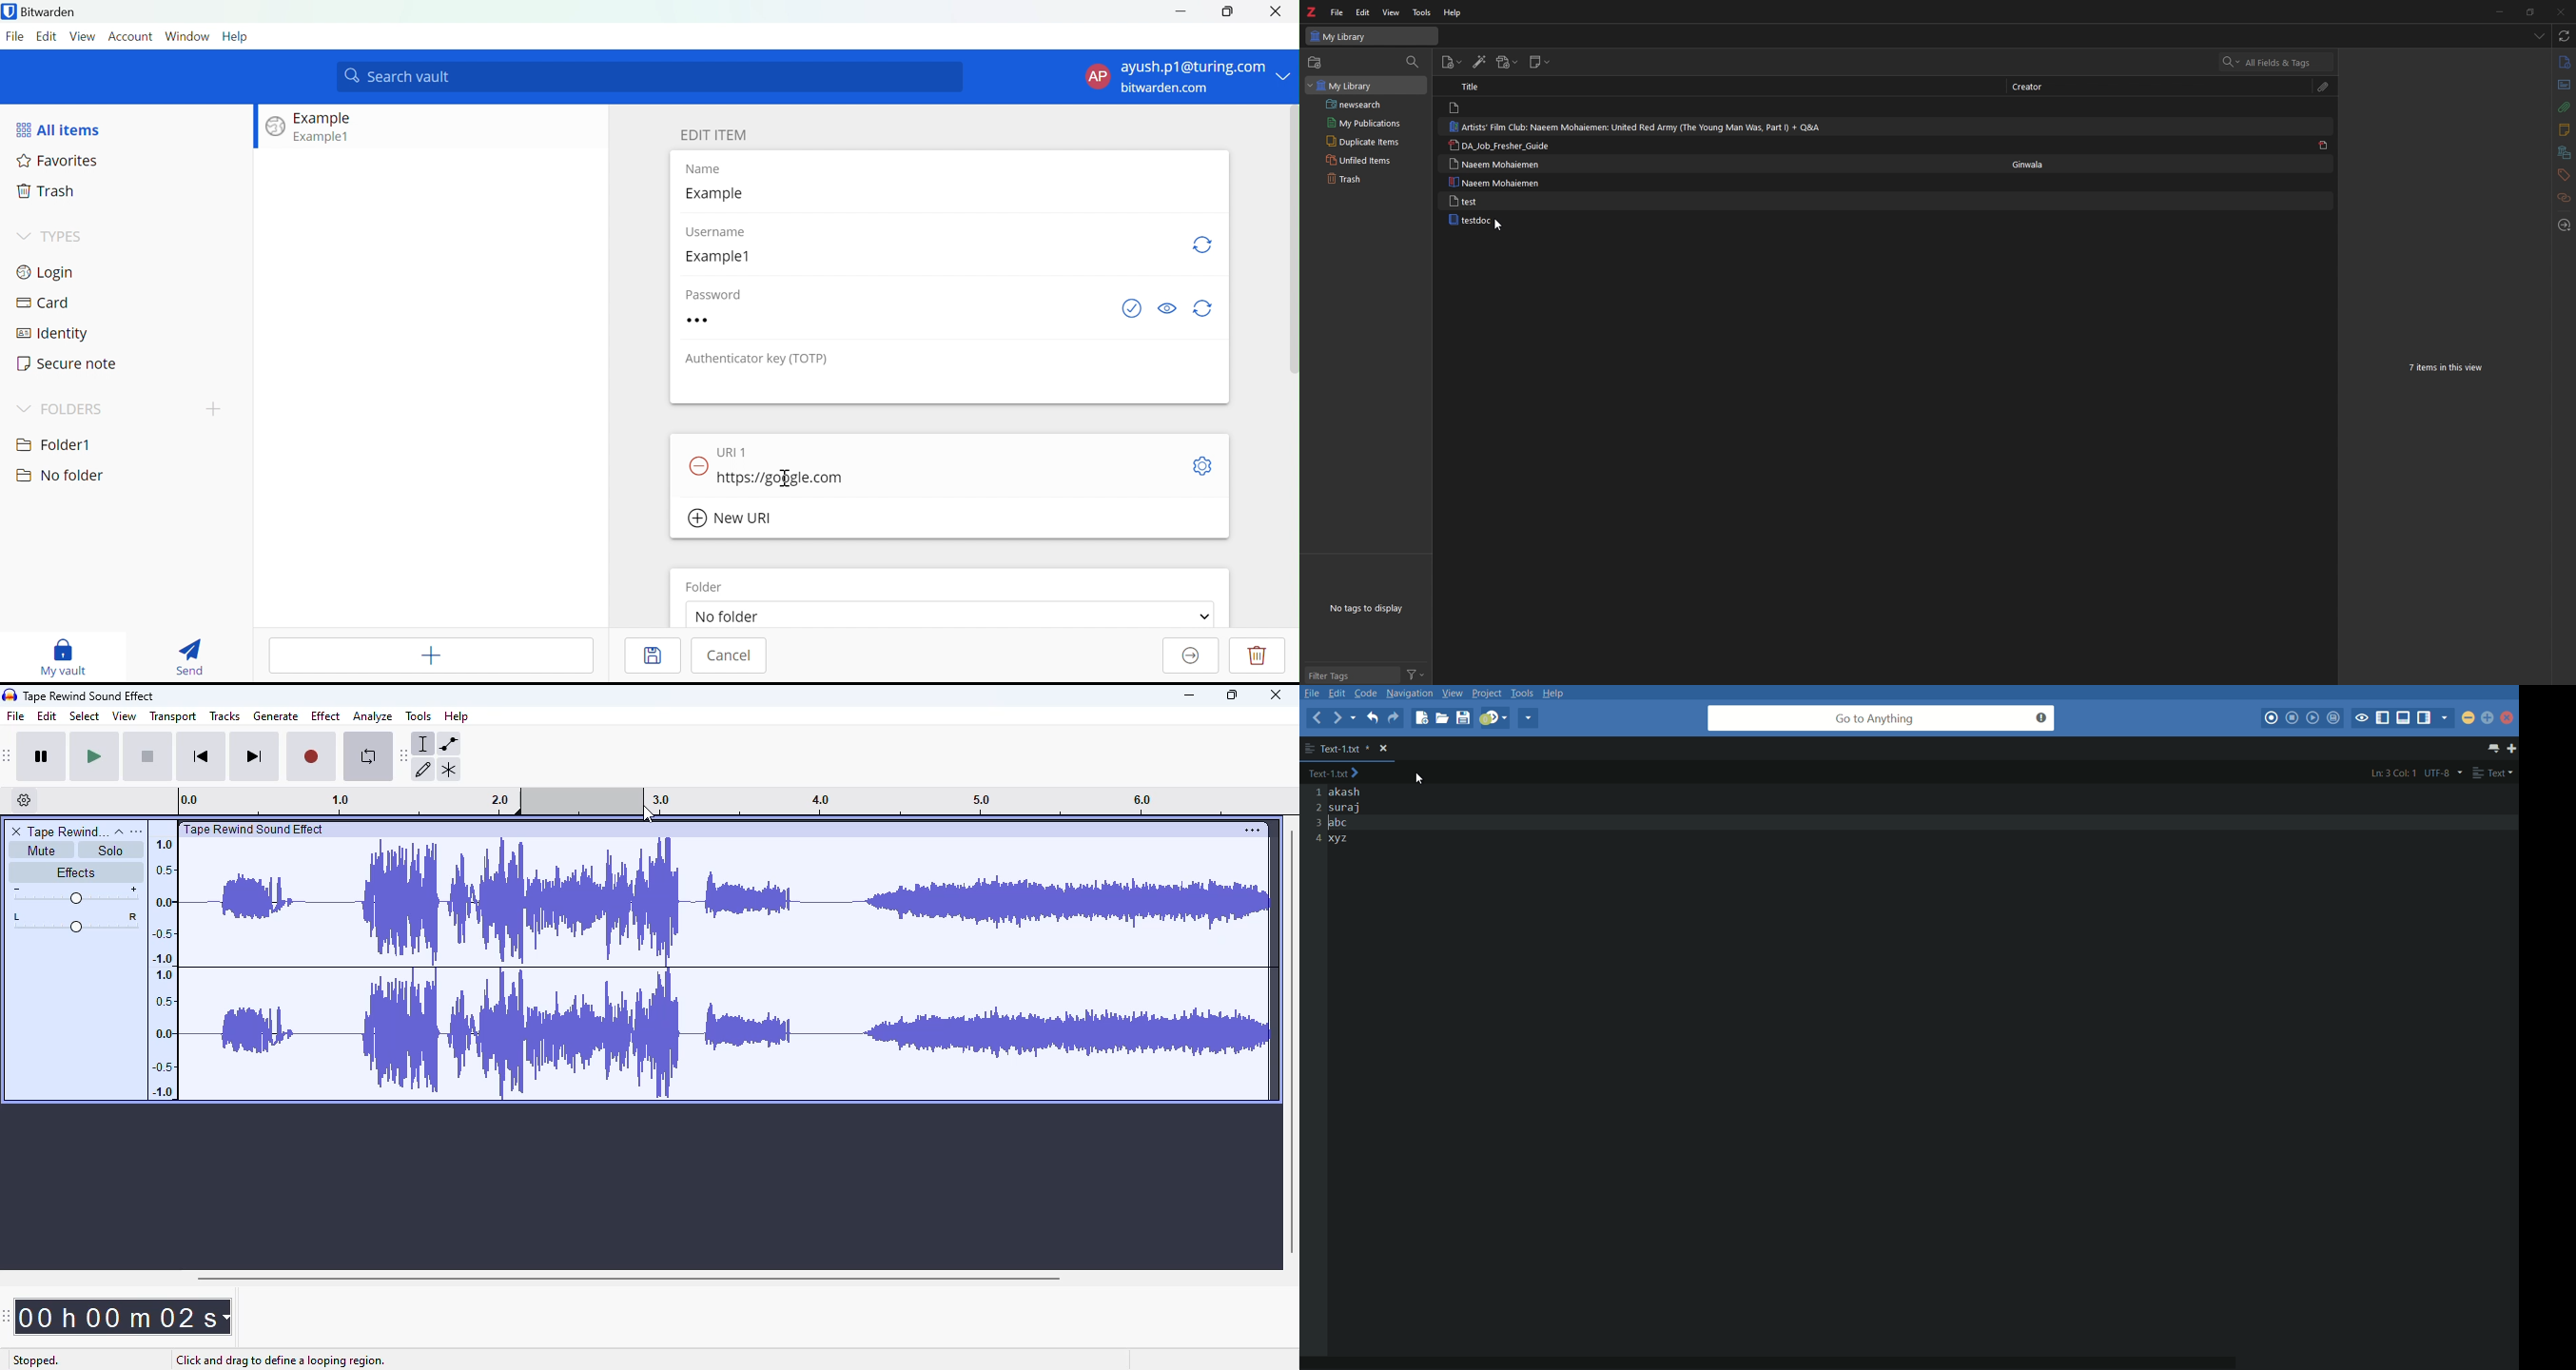 The height and width of the screenshot is (1372, 2576). What do you see at coordinates (74, 924) in the screenshot?
I see `pan` at bounding box center [74, 924].